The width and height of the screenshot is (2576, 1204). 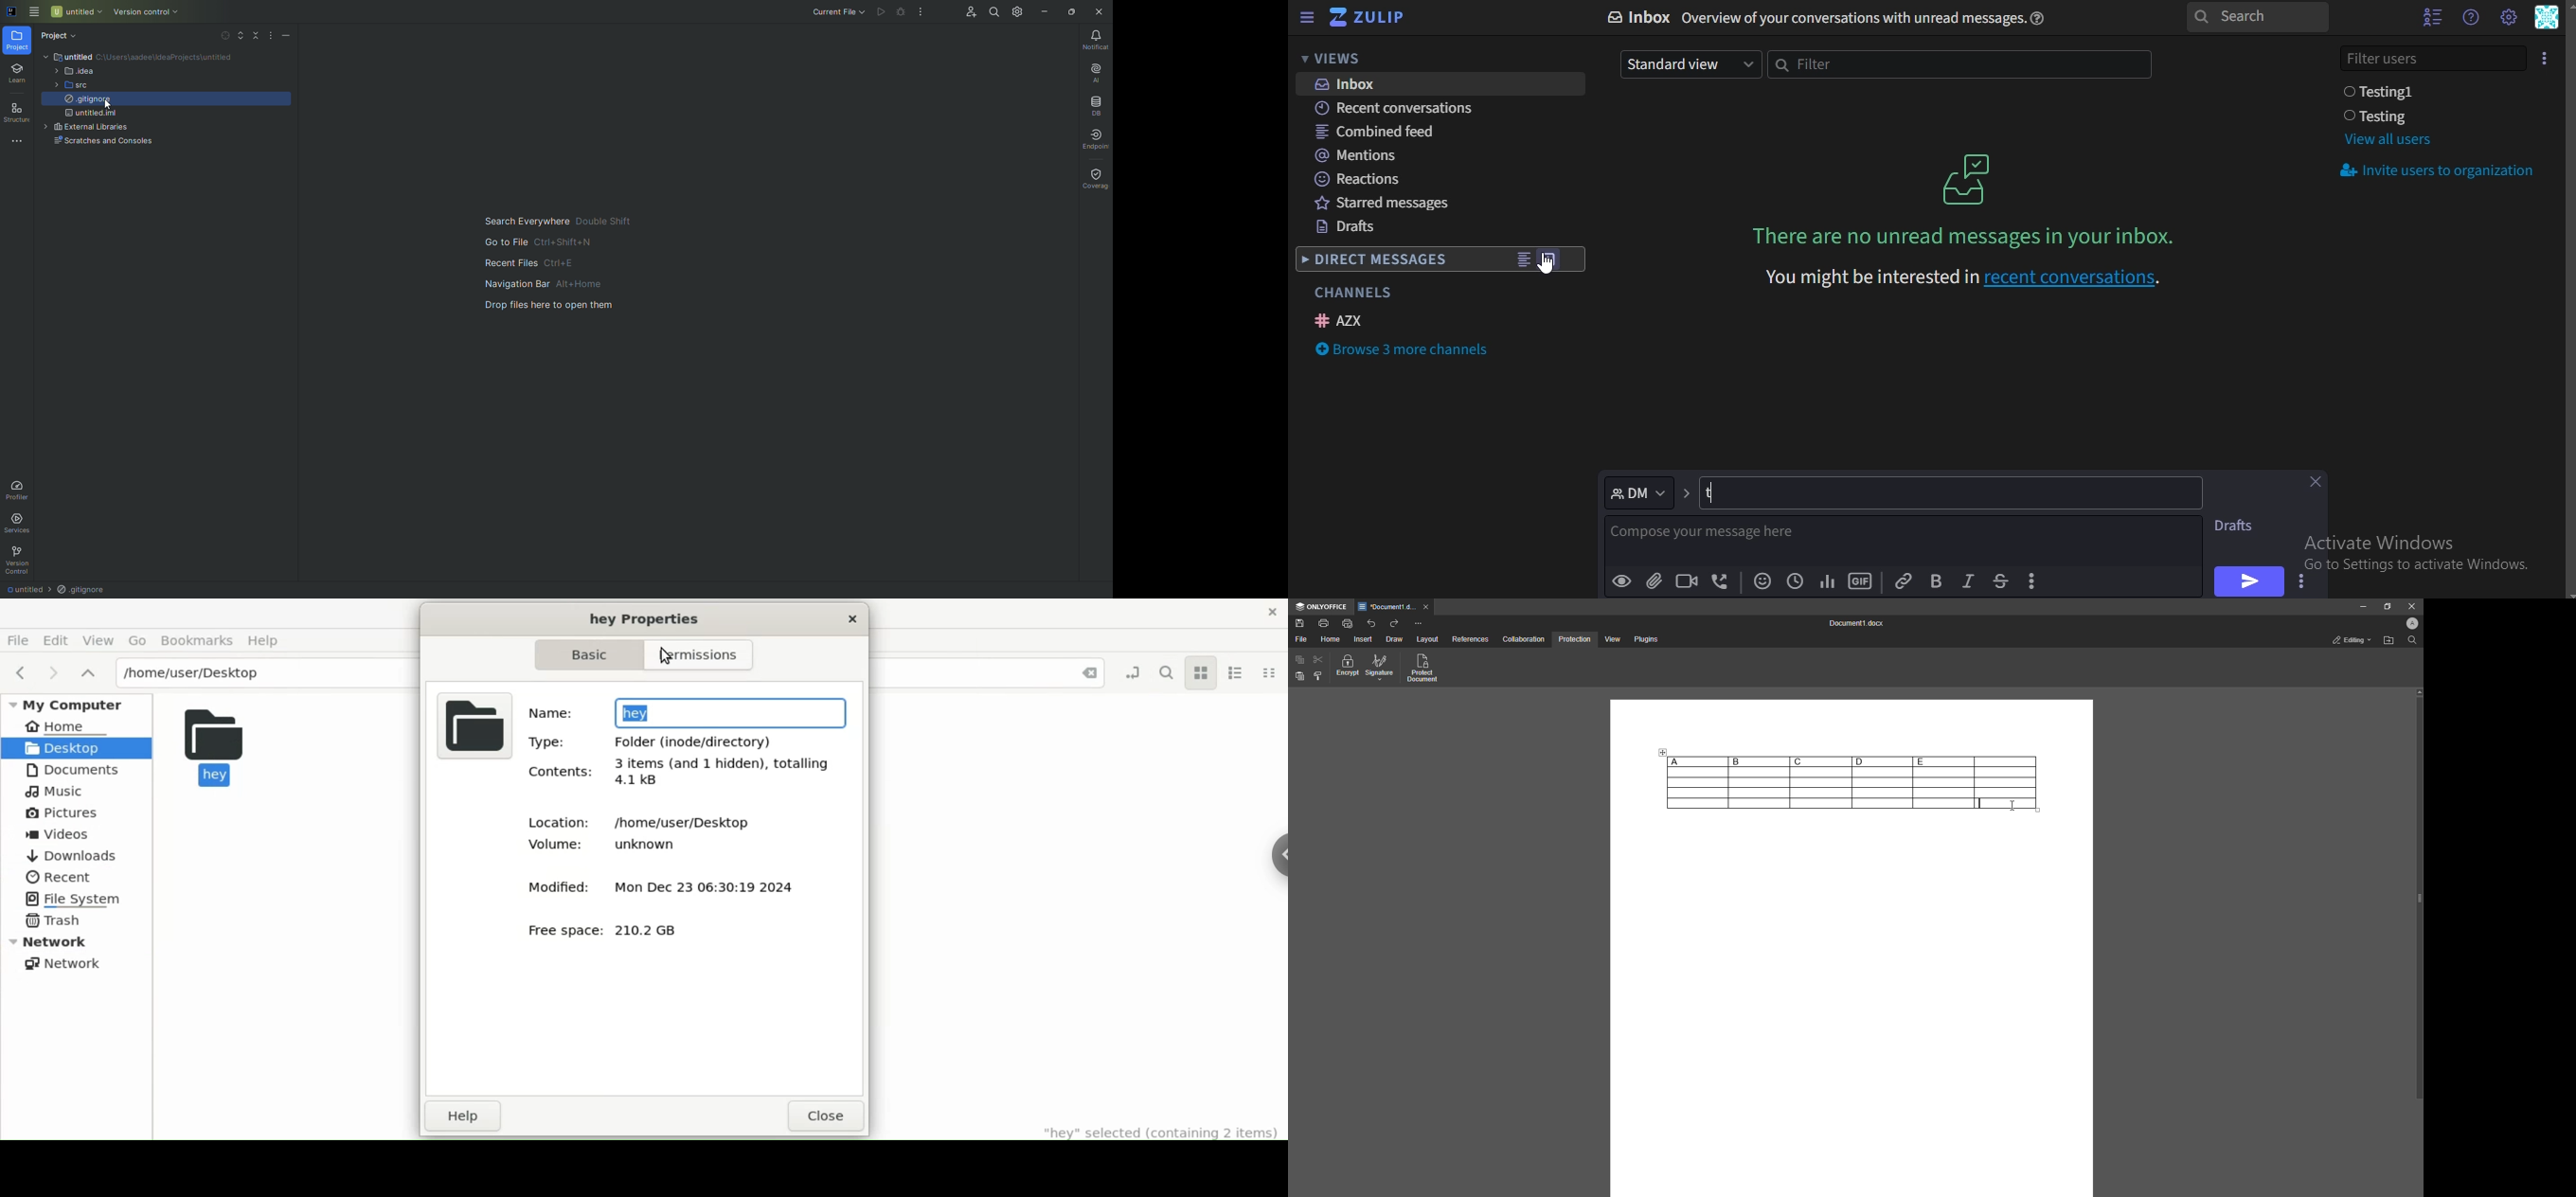 What do you see at coordinates (1395, 623) in the screenshot?
I see `Redo` at bounding box center [1395, 623].